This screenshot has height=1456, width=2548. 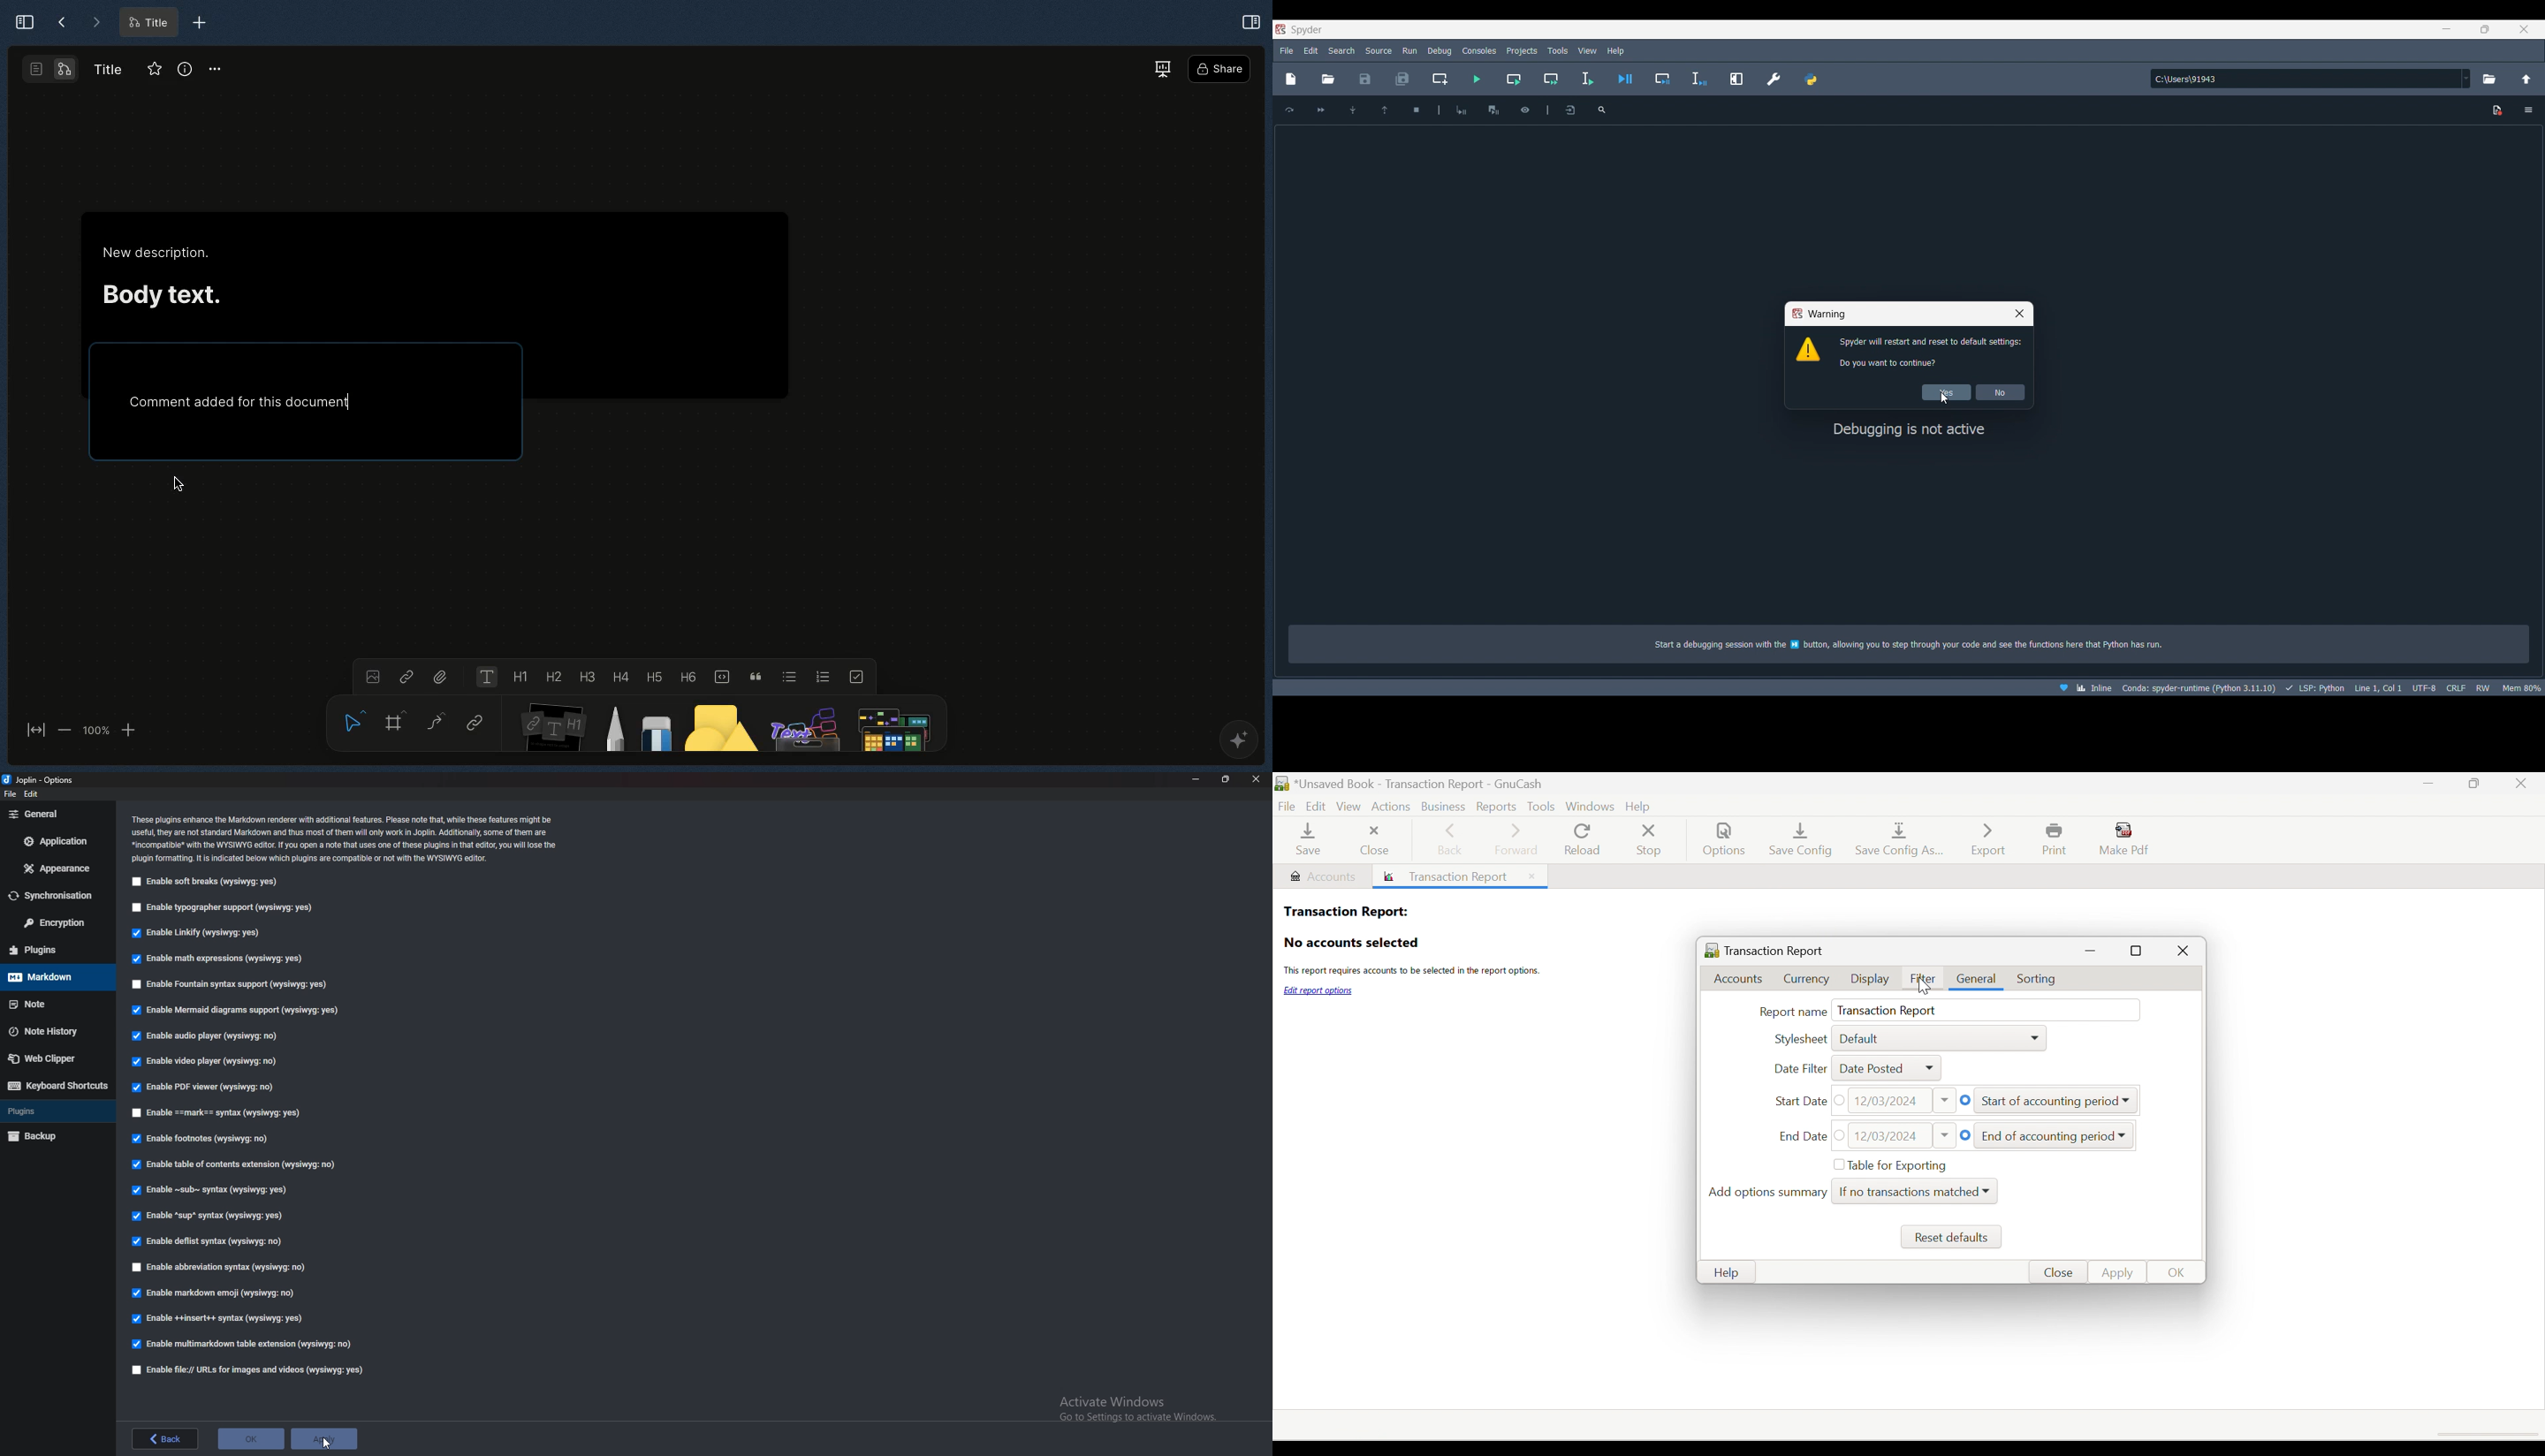 What do you see at coordinates (1300, 29) in the screenshot?
I see `Software logo and name` at bounding box center [1300, 29].